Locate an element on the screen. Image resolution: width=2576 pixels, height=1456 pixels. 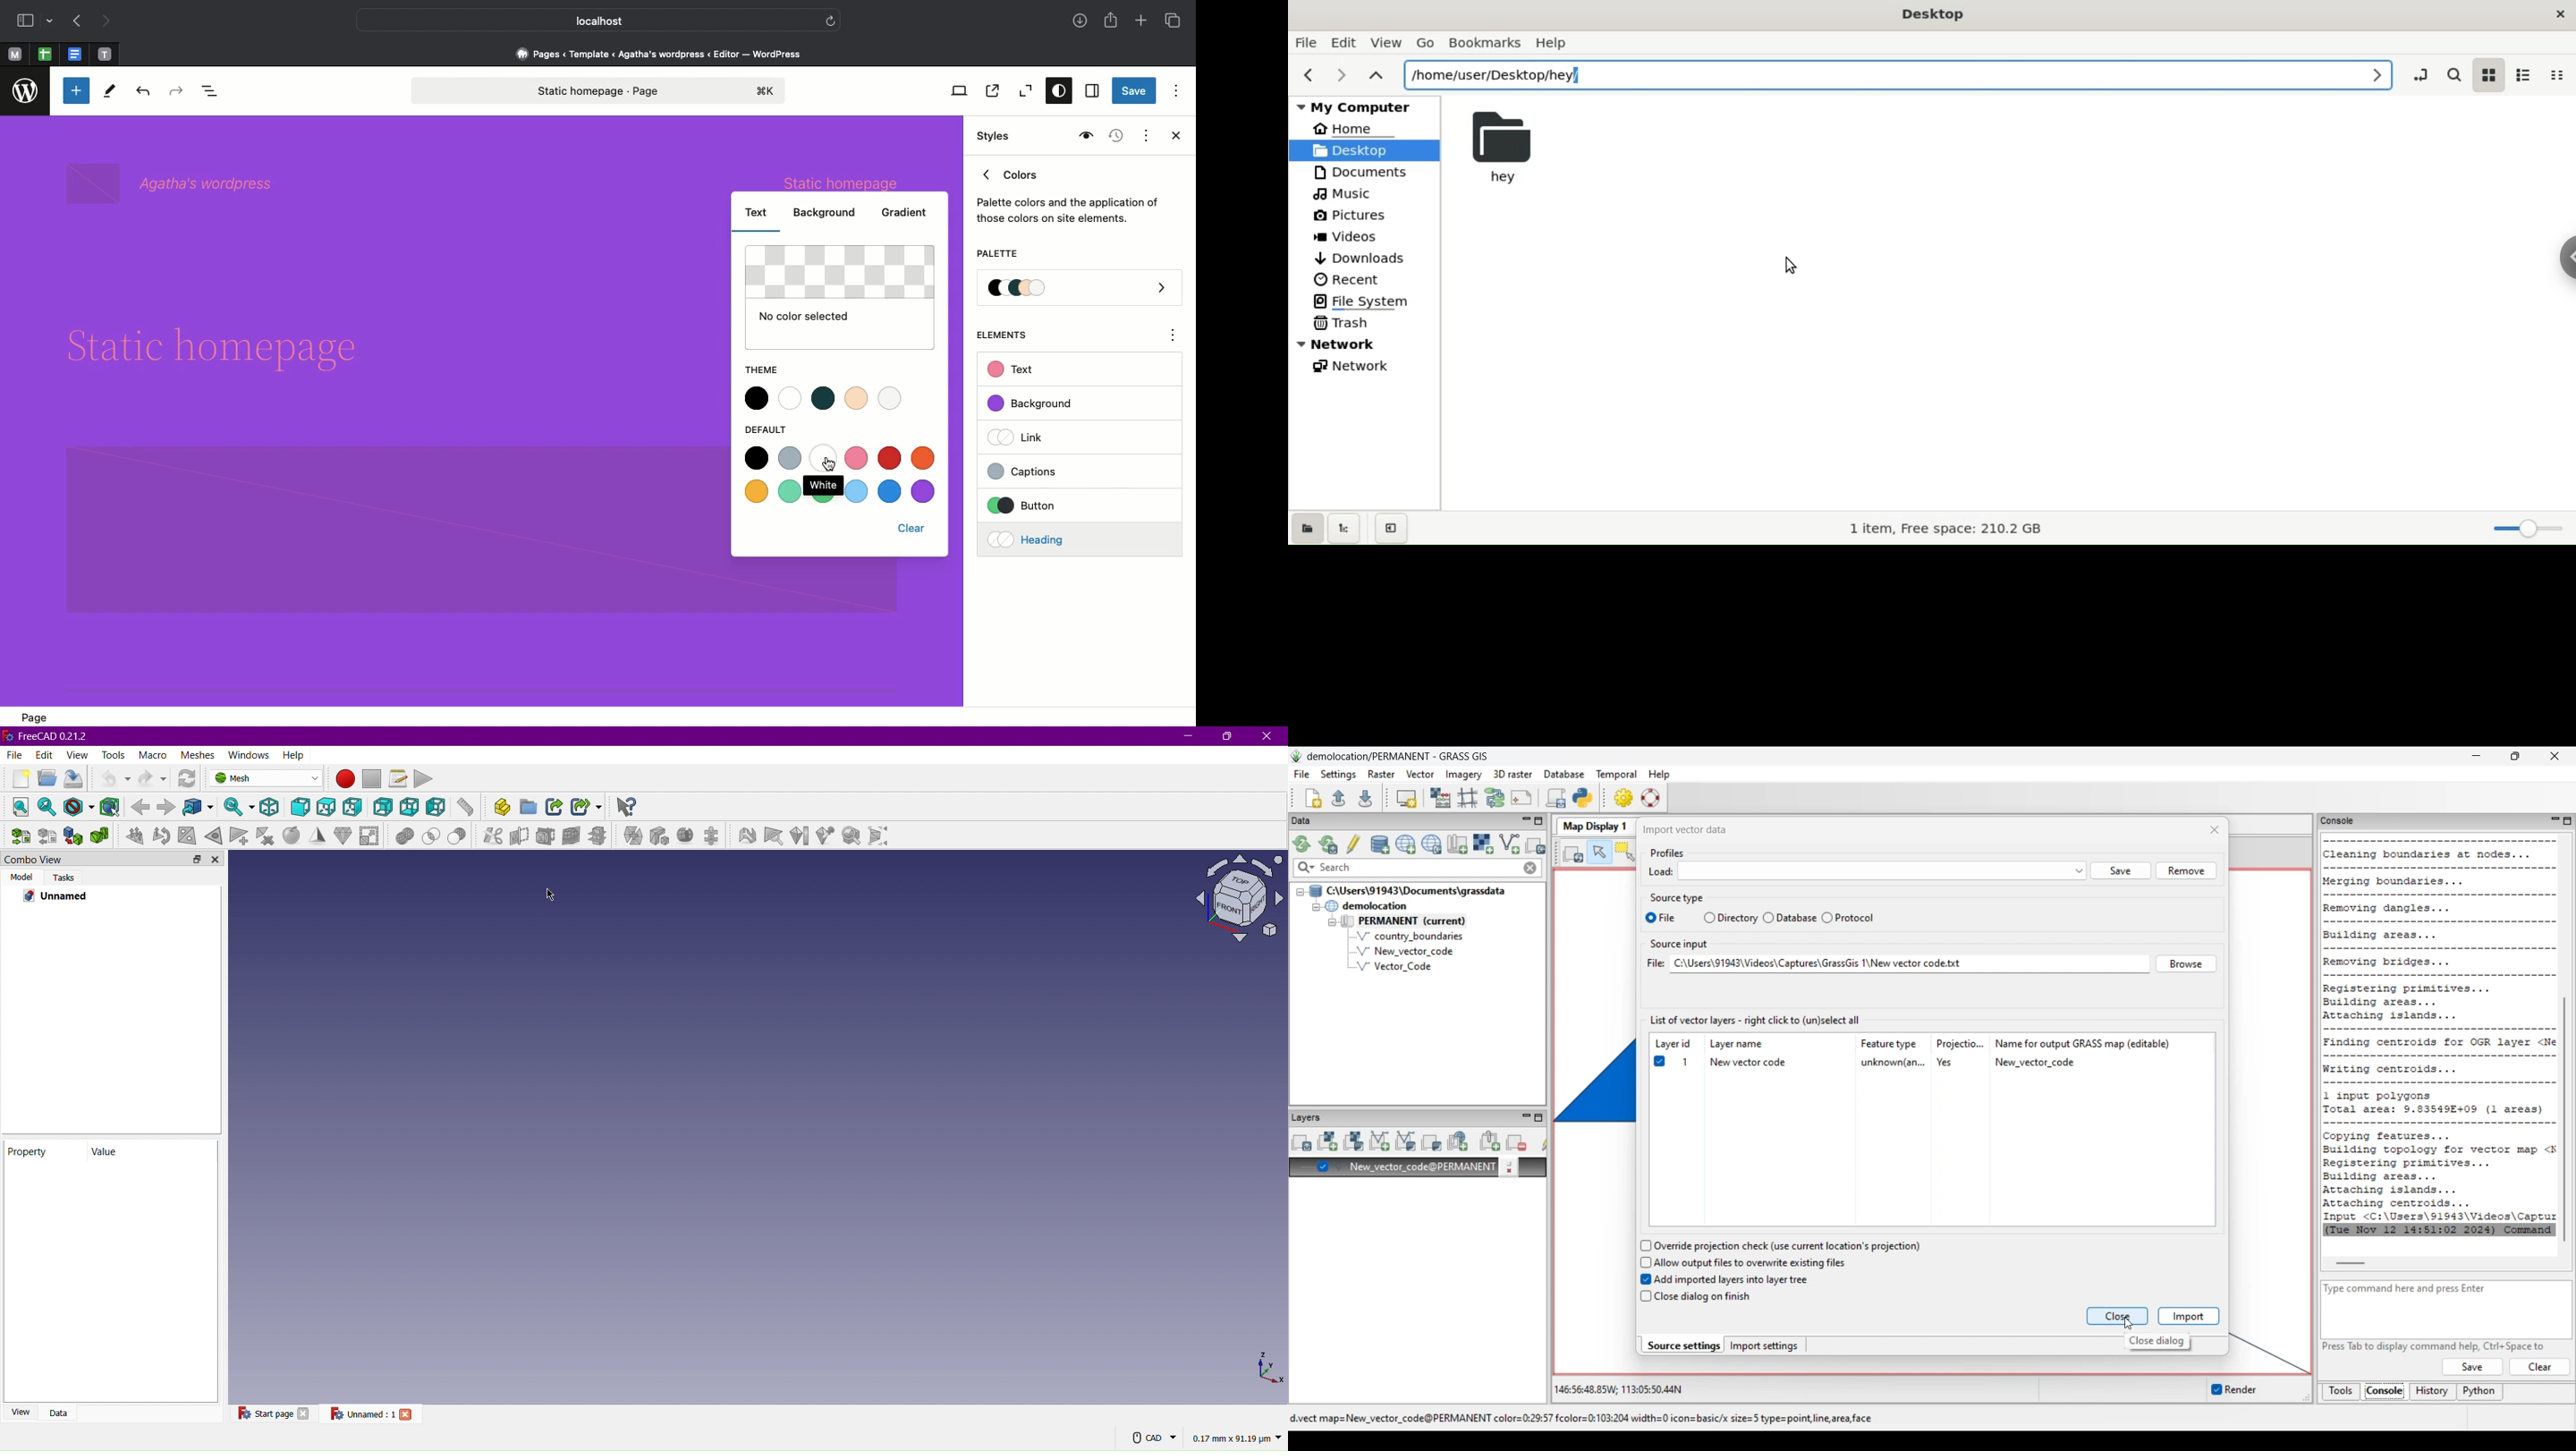
CAD is located at coordinates (1155, 1437).